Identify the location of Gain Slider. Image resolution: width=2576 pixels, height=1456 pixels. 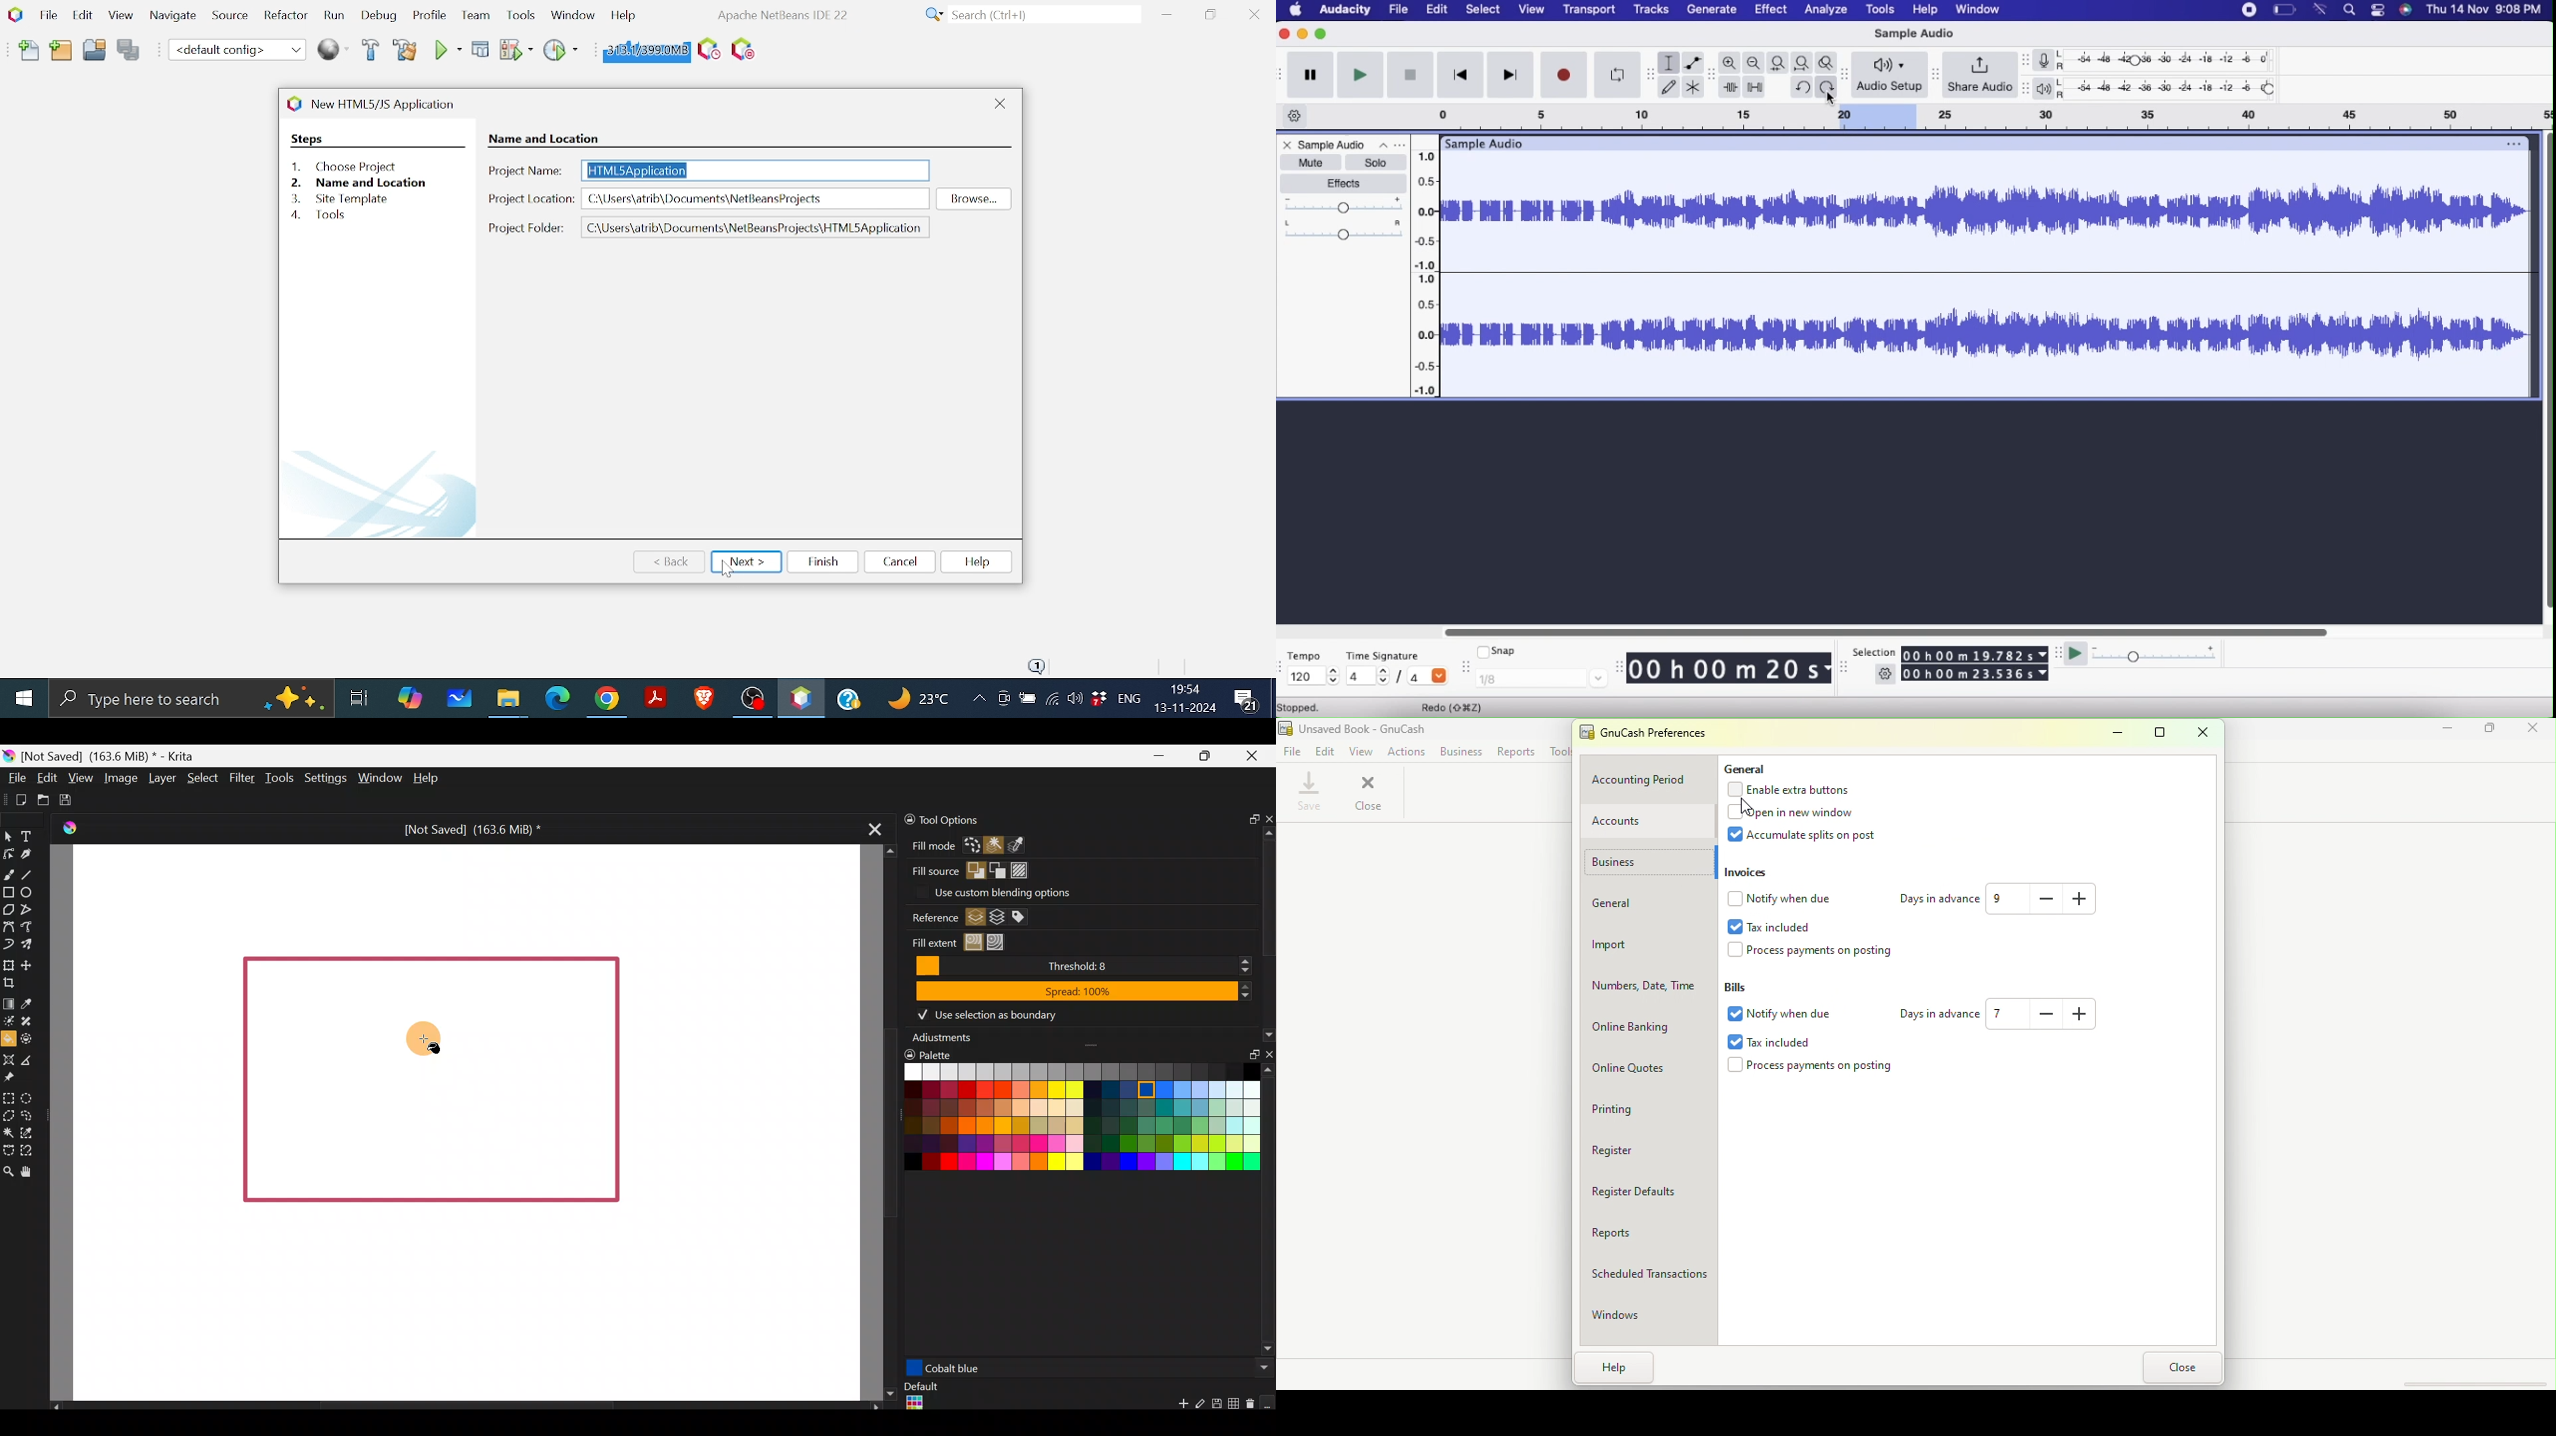
(1343, 206).